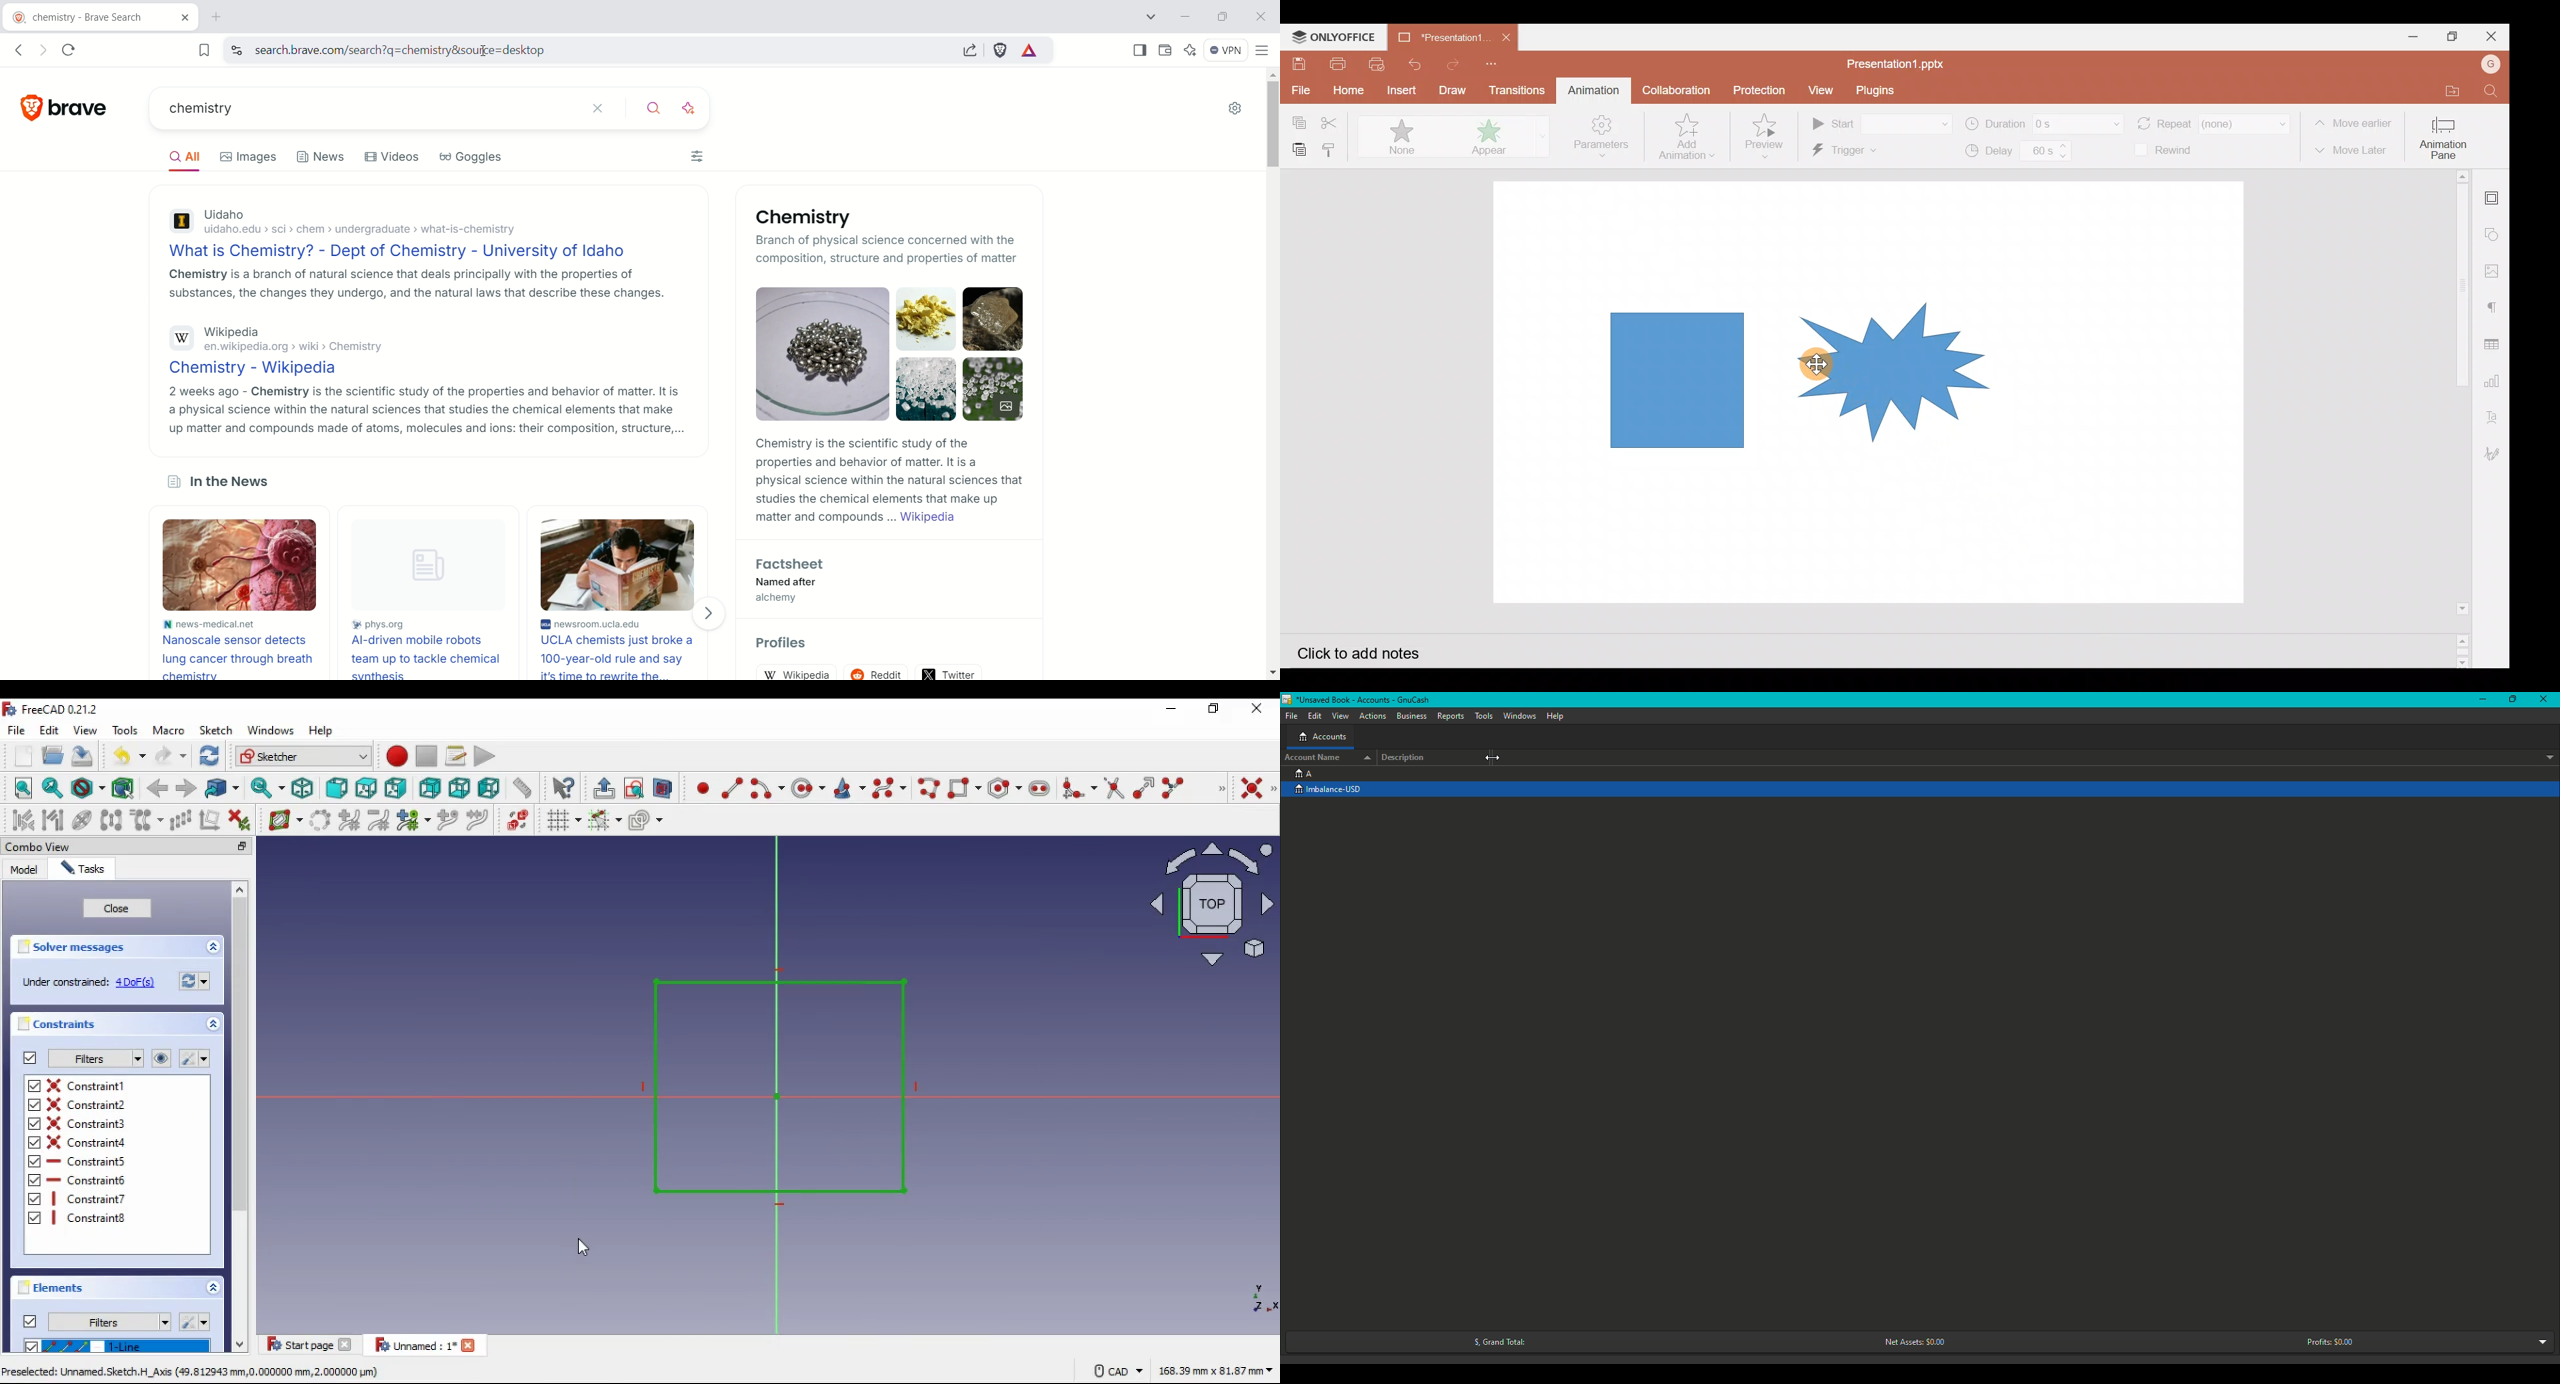 The width and height of the screenshot is (2576, 1400). Describe the element at coordinates (2212, 119) in the screenshot. I see `Repeat` at that location.